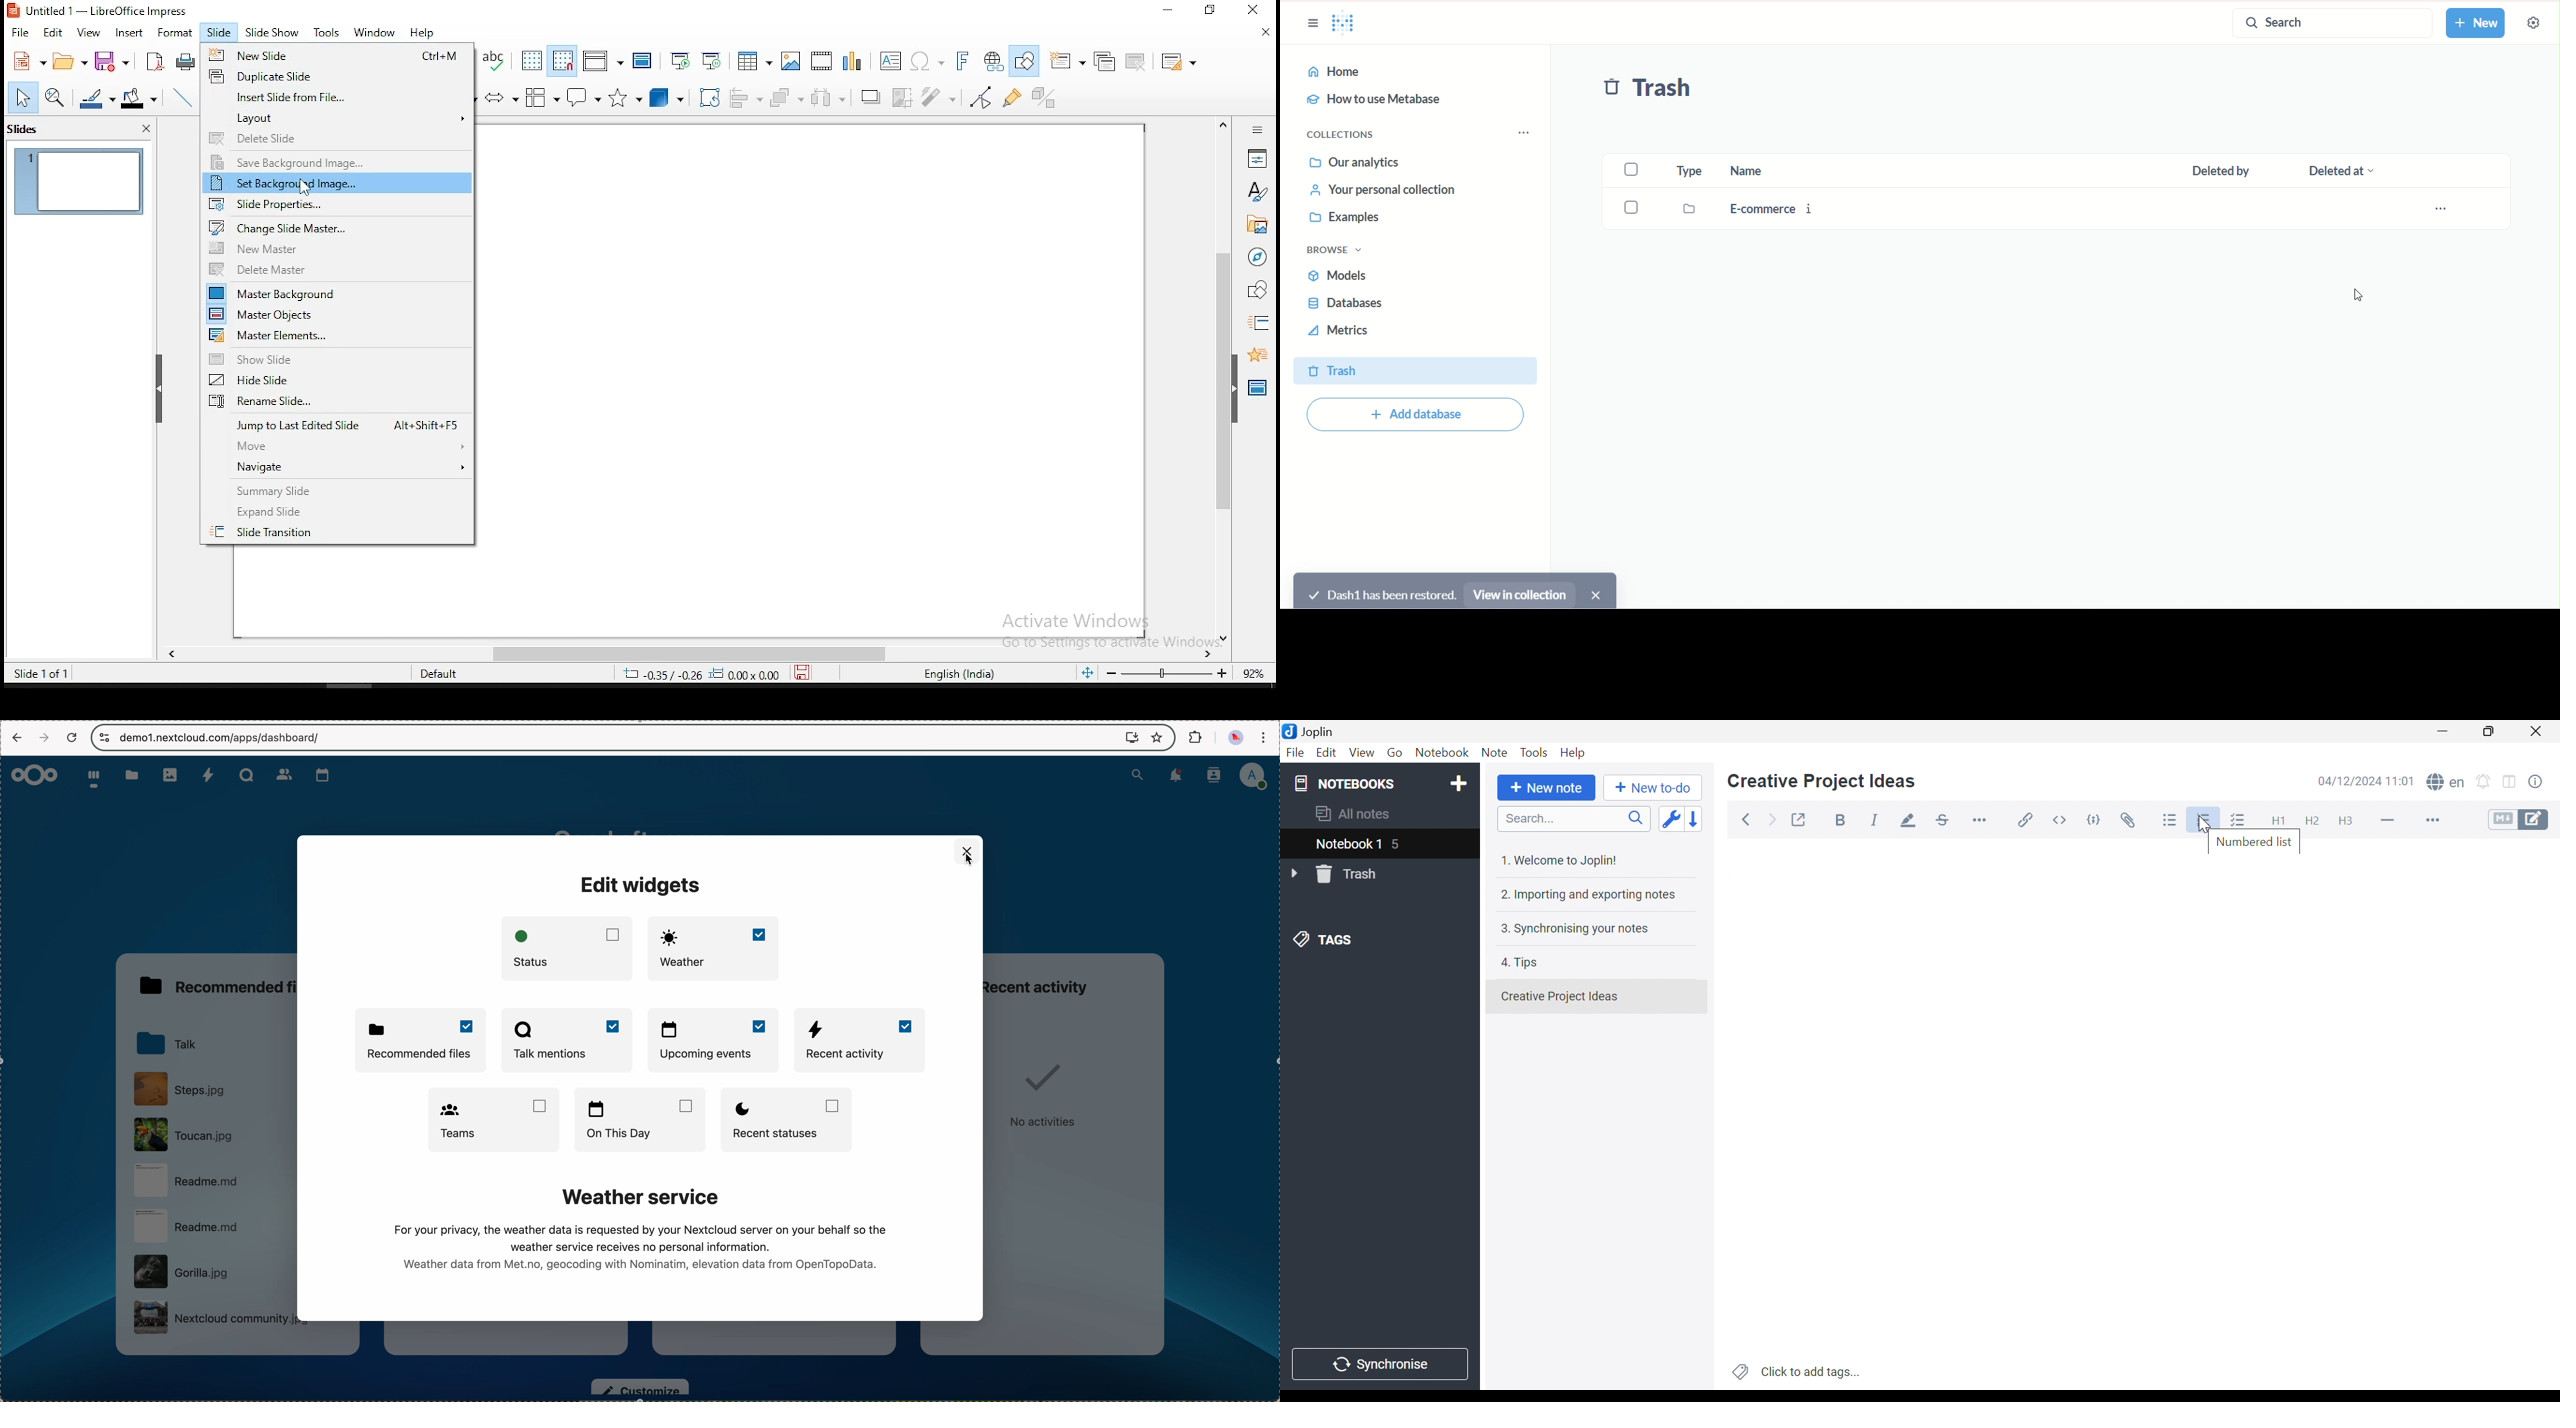 The width and height of the screenshot is (2576, 1428). What do you see at coordinates (337, 203) in the screenshot?
I see `slide properties` at bounding box center [337, 203].